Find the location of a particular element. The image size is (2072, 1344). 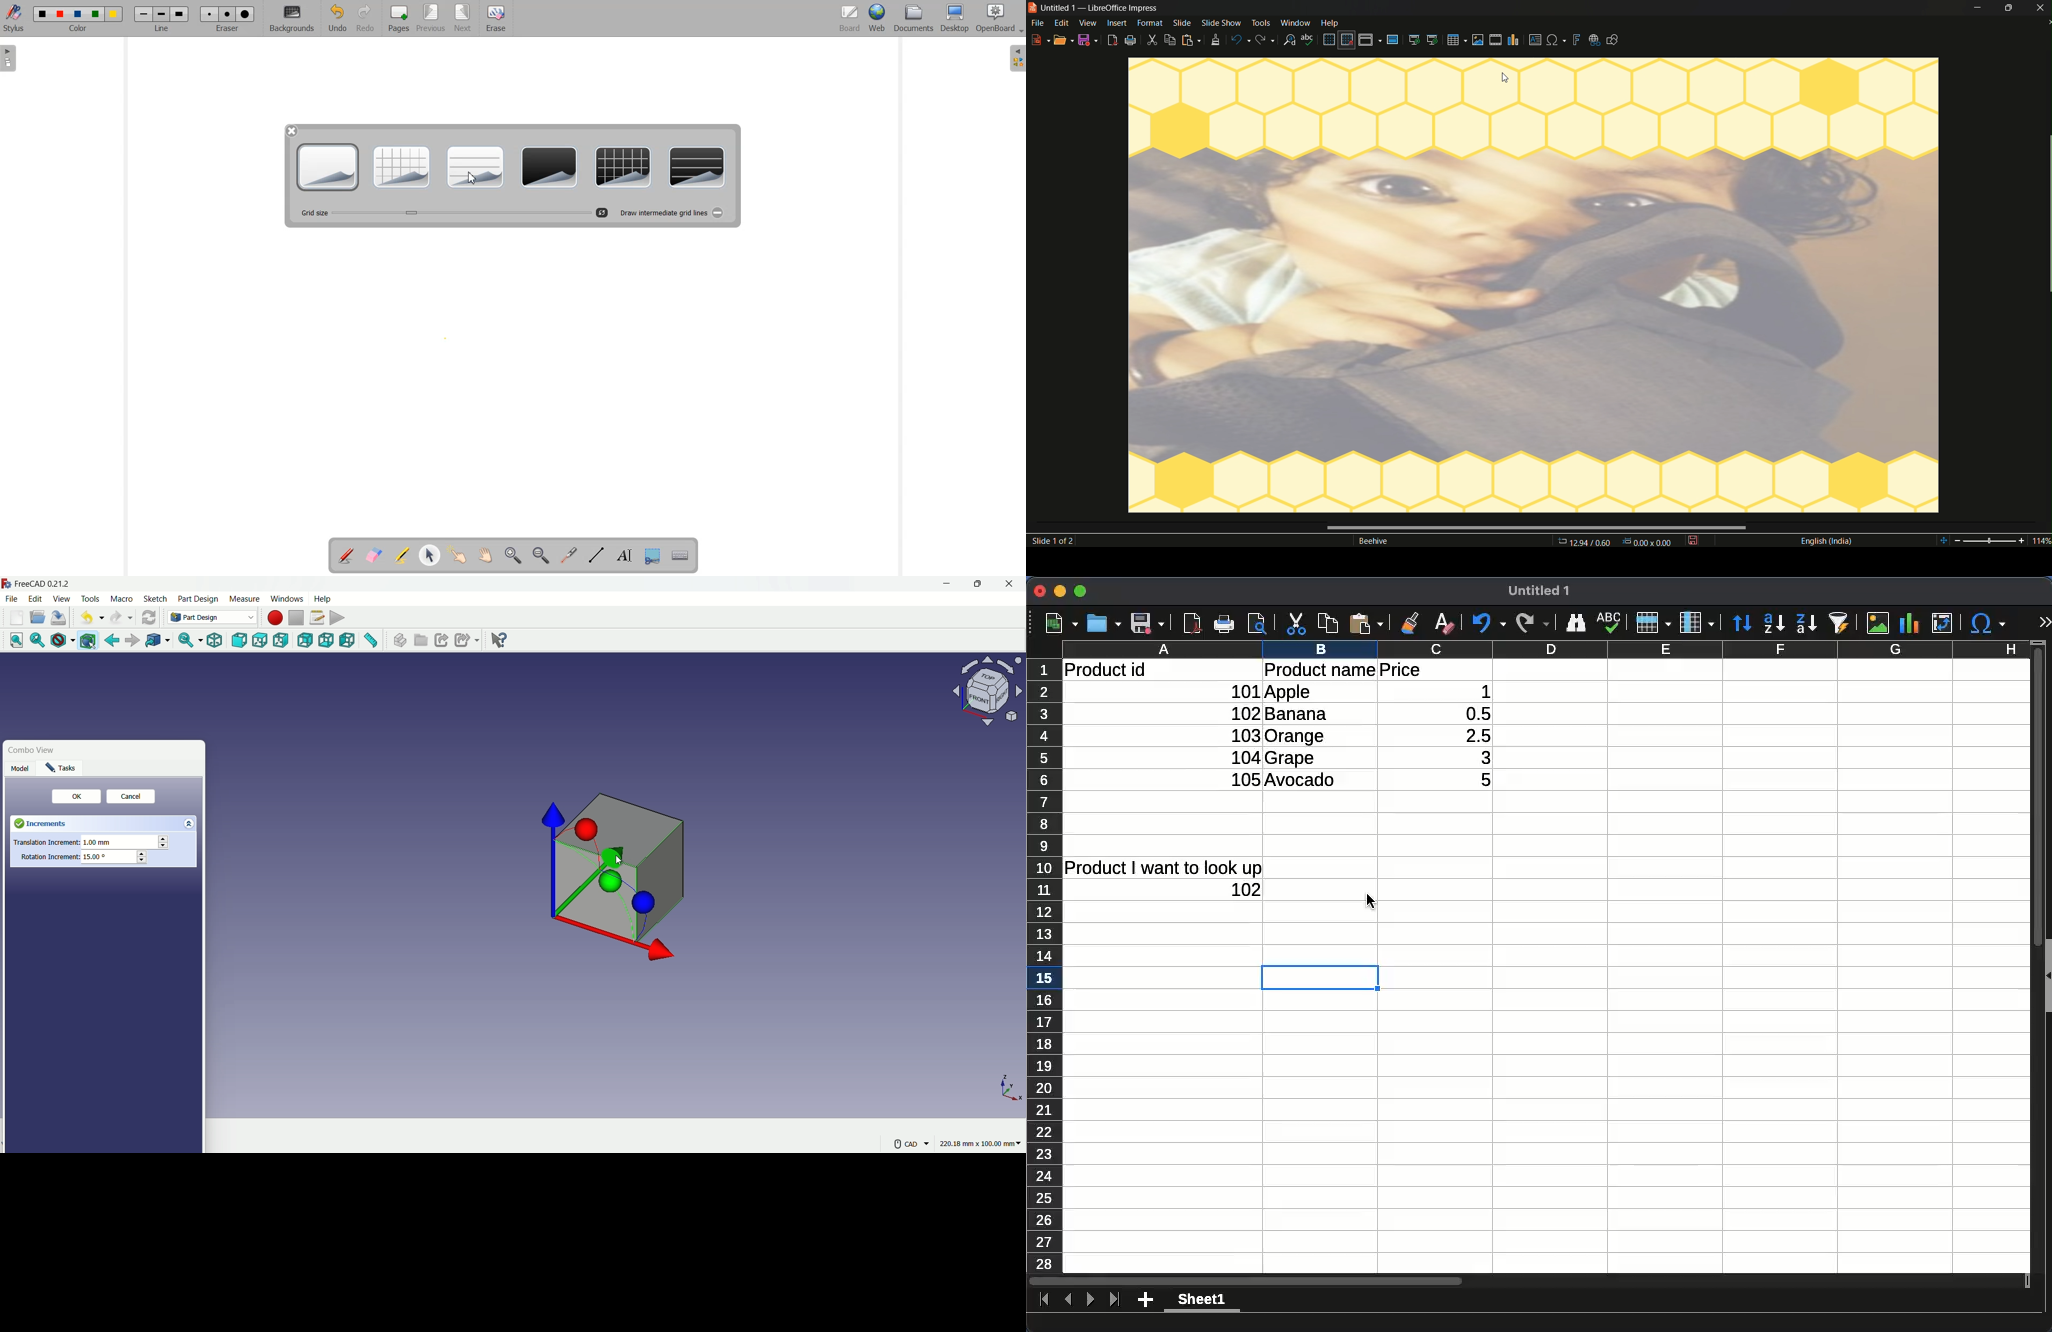

help is located at coordinates (324, 598).